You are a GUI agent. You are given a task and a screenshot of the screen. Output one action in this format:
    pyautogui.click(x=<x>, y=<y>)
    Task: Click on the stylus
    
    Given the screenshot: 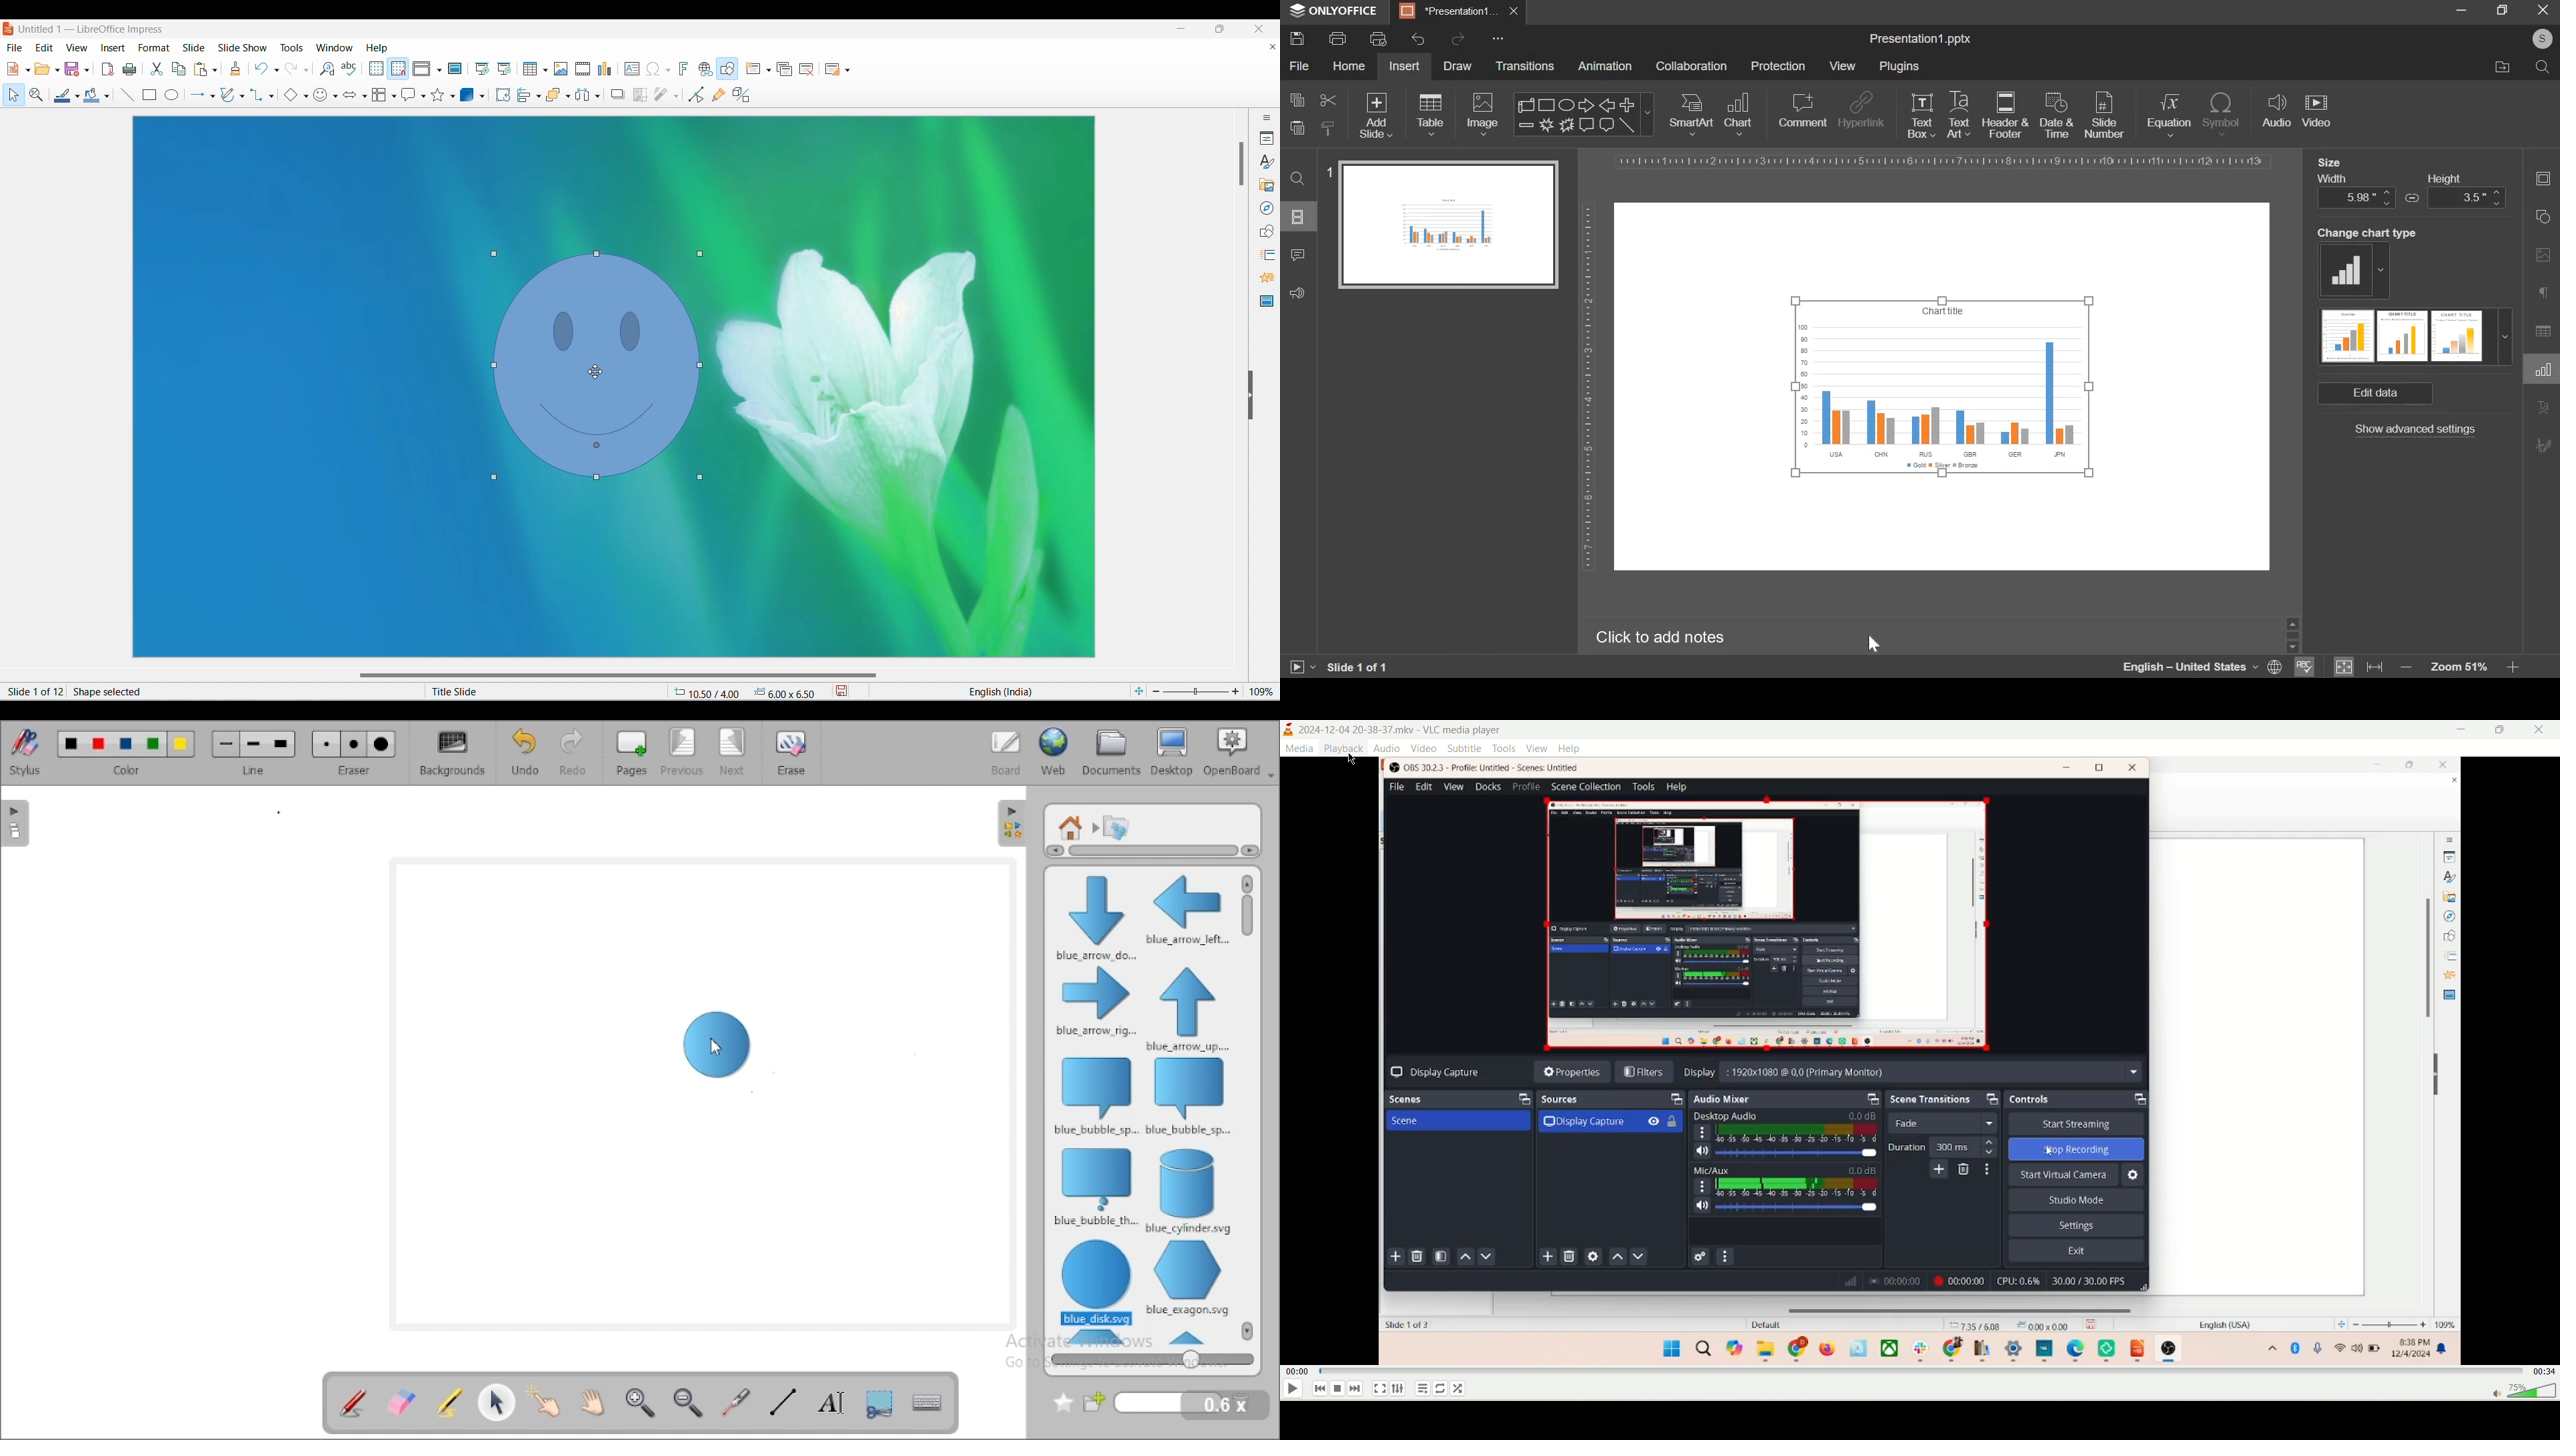 What is the action you would take?
    pyautogui.click(x=25, y=752)
    